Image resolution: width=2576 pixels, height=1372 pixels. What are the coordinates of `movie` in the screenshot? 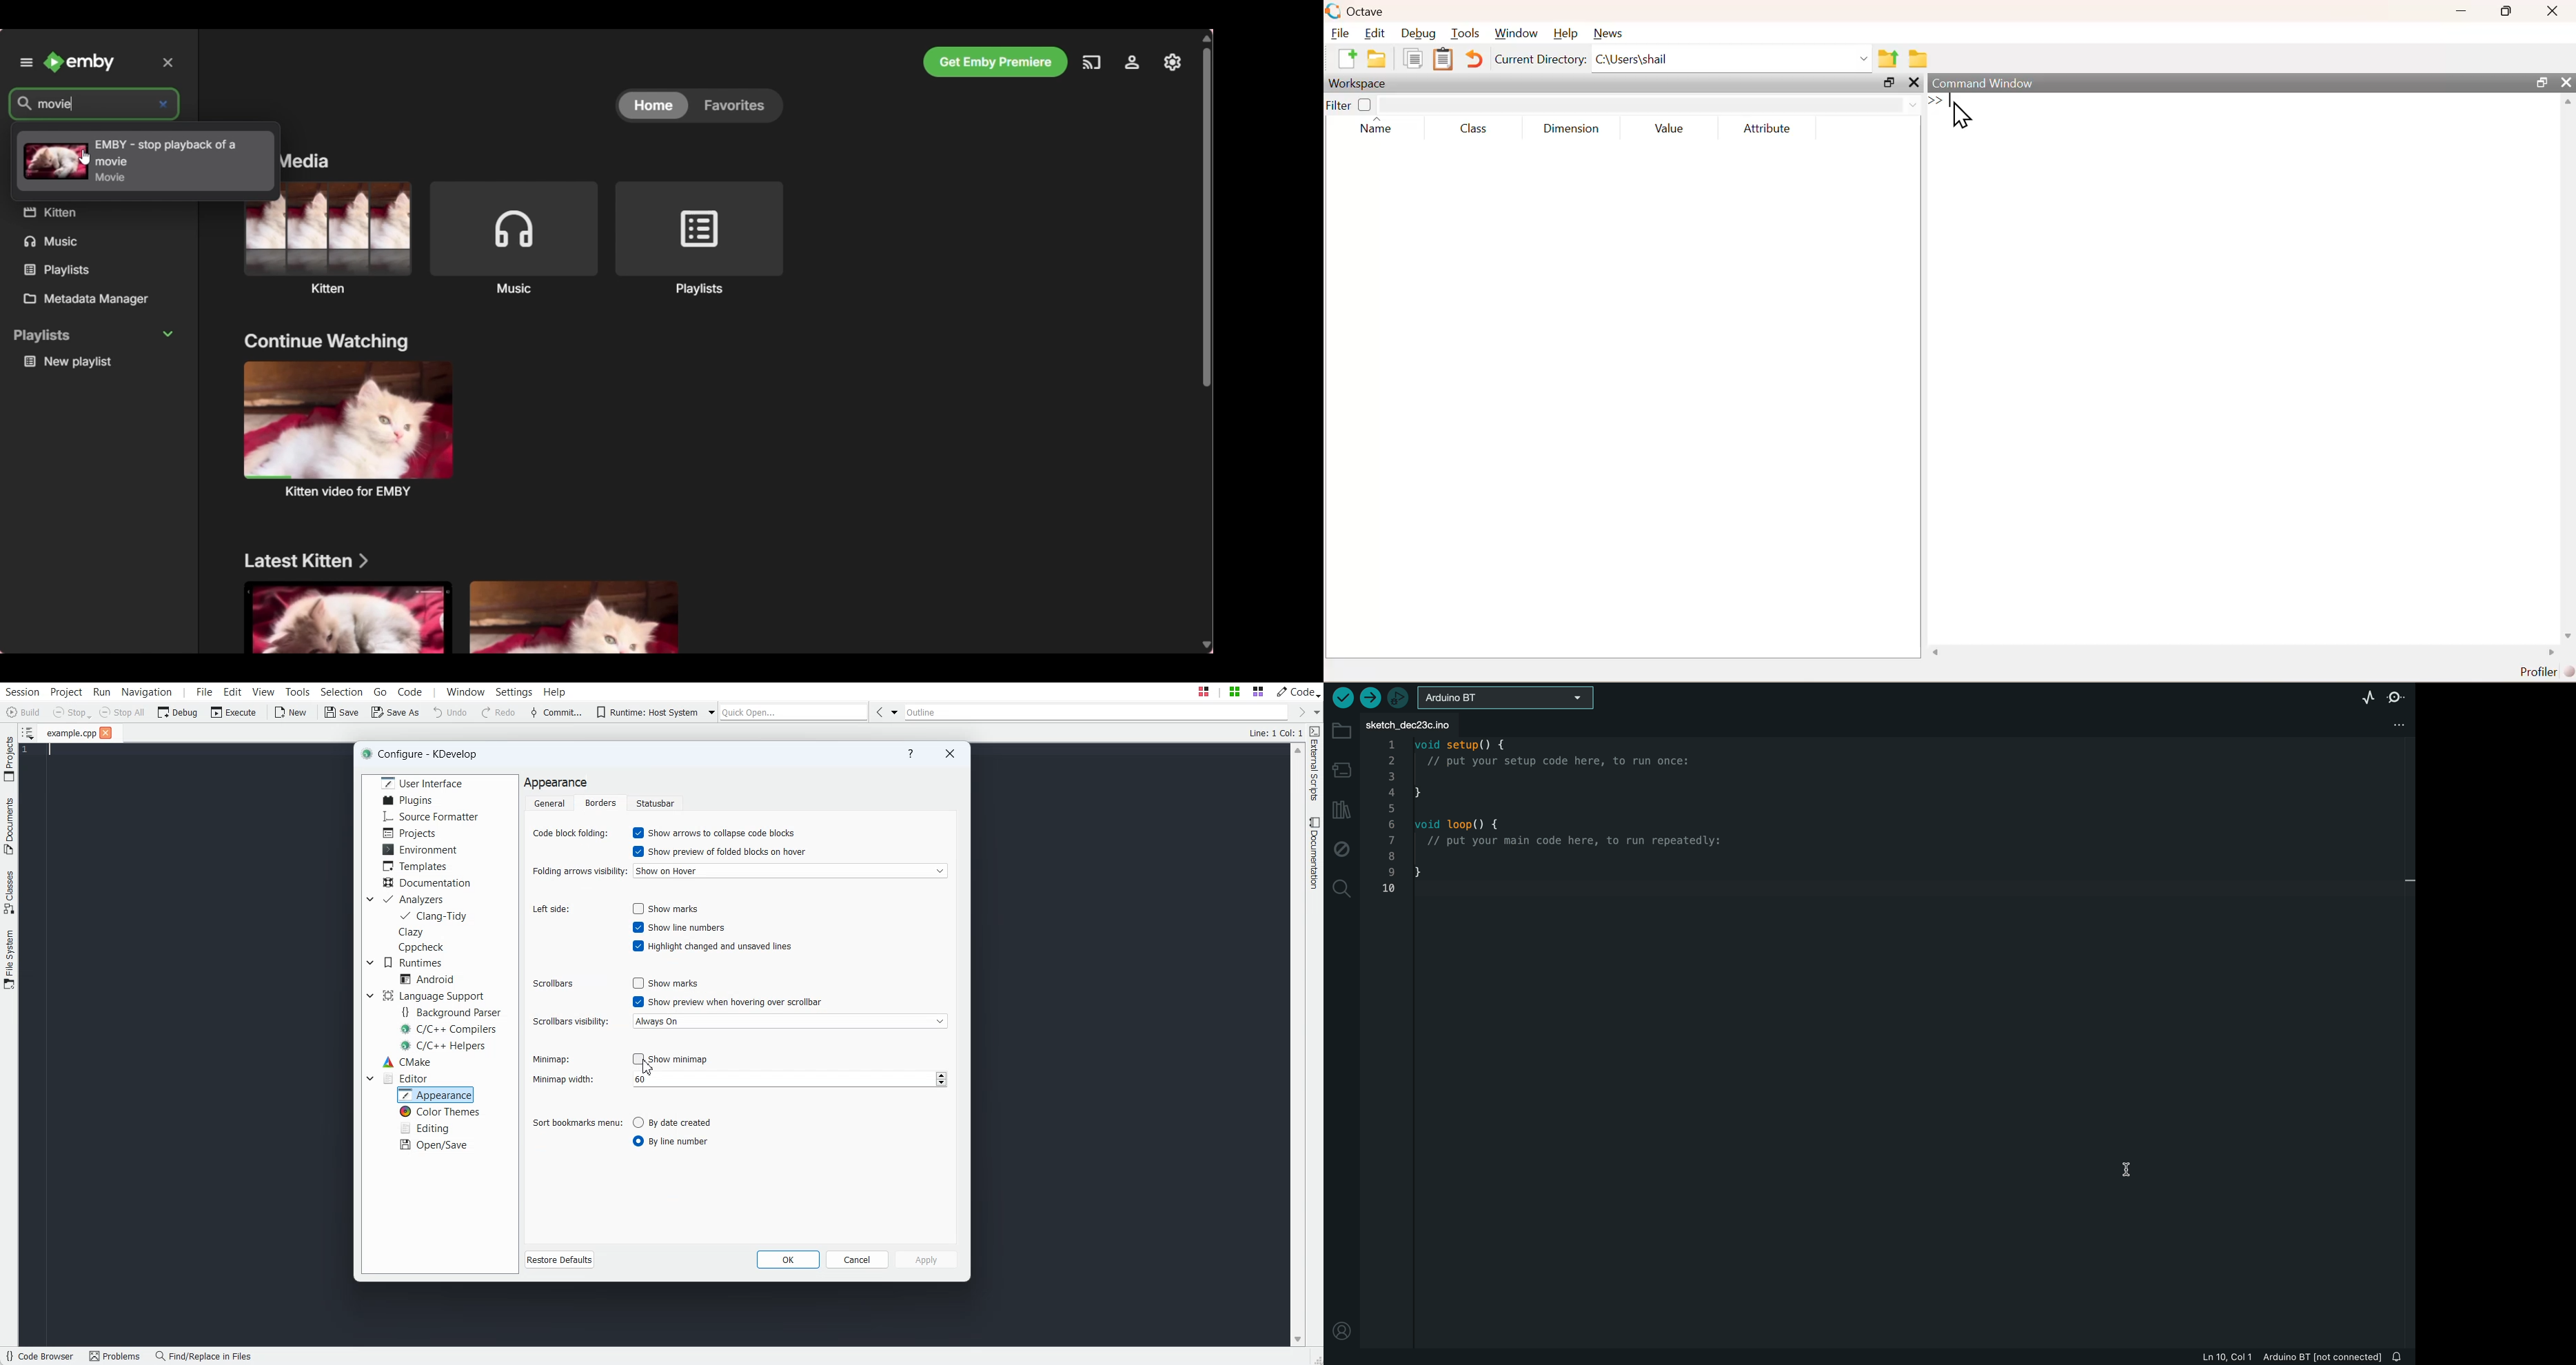 It's located at (80, 104).